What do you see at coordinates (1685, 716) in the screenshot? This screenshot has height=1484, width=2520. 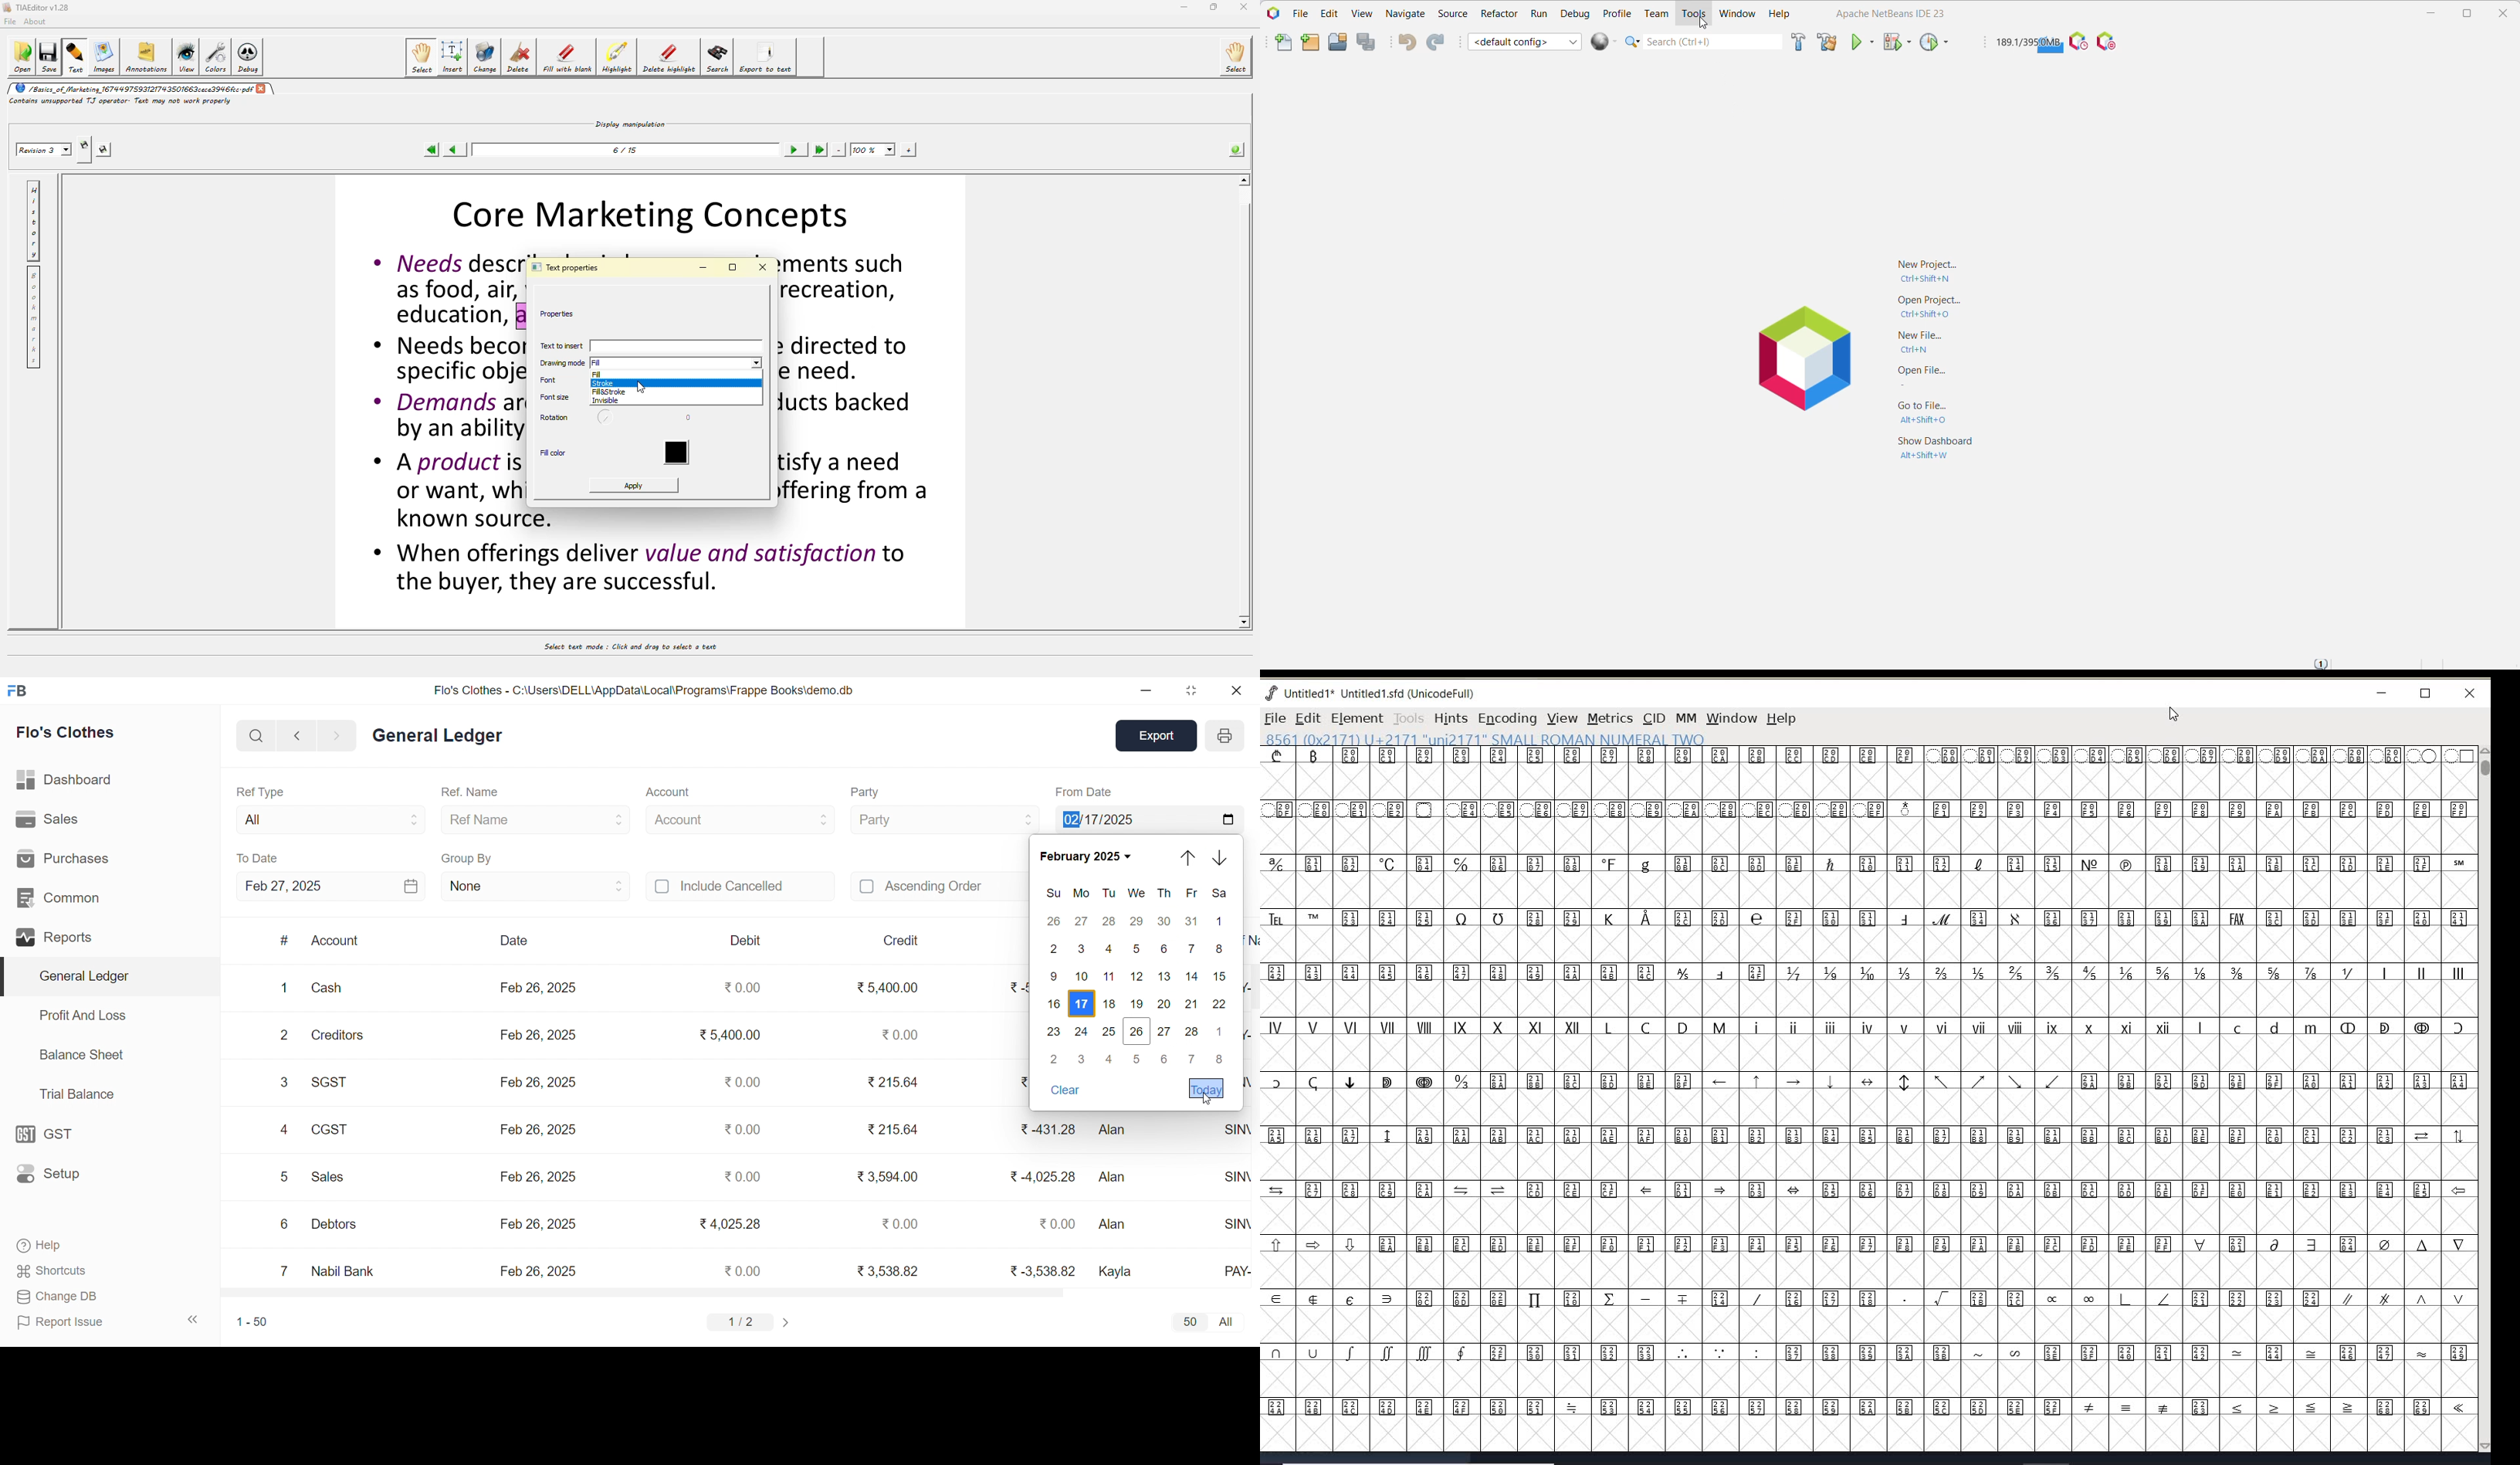 I see `mm` at bounding box center [1685, 716].